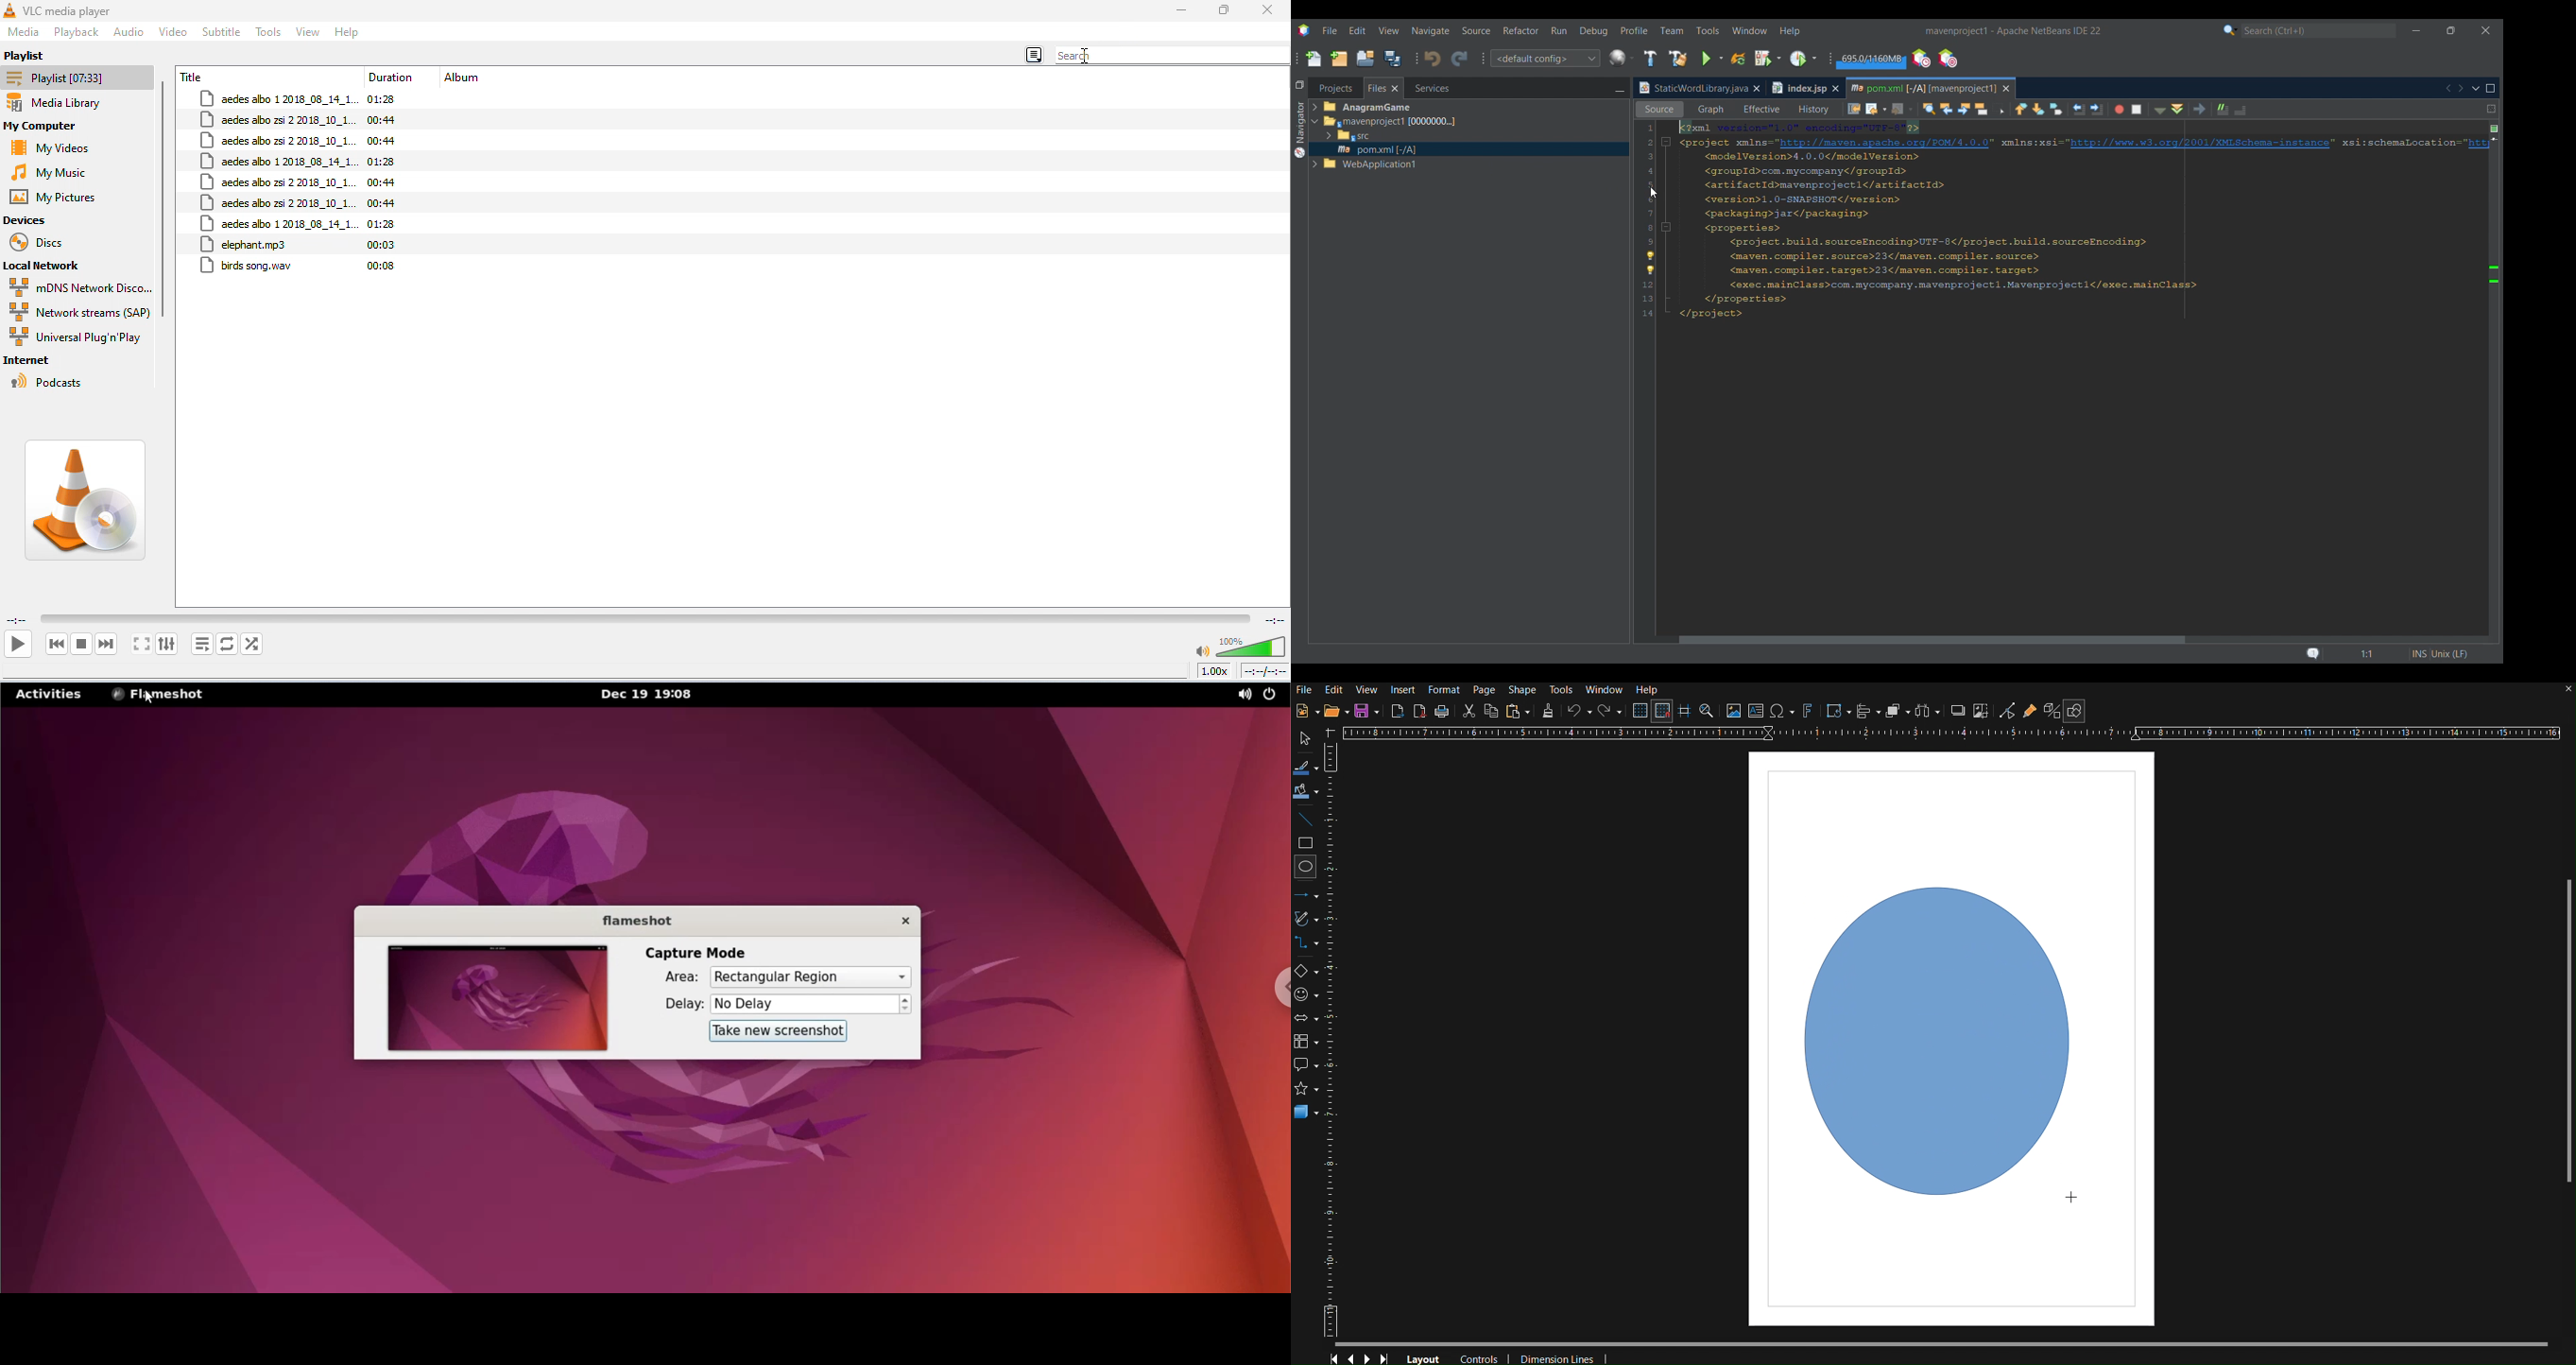 Image resolution: width=2576 pixels, height=1372 pixels. Describe the element at coordinates (1442, 711) in the screenshot. I see `Print` at that location.